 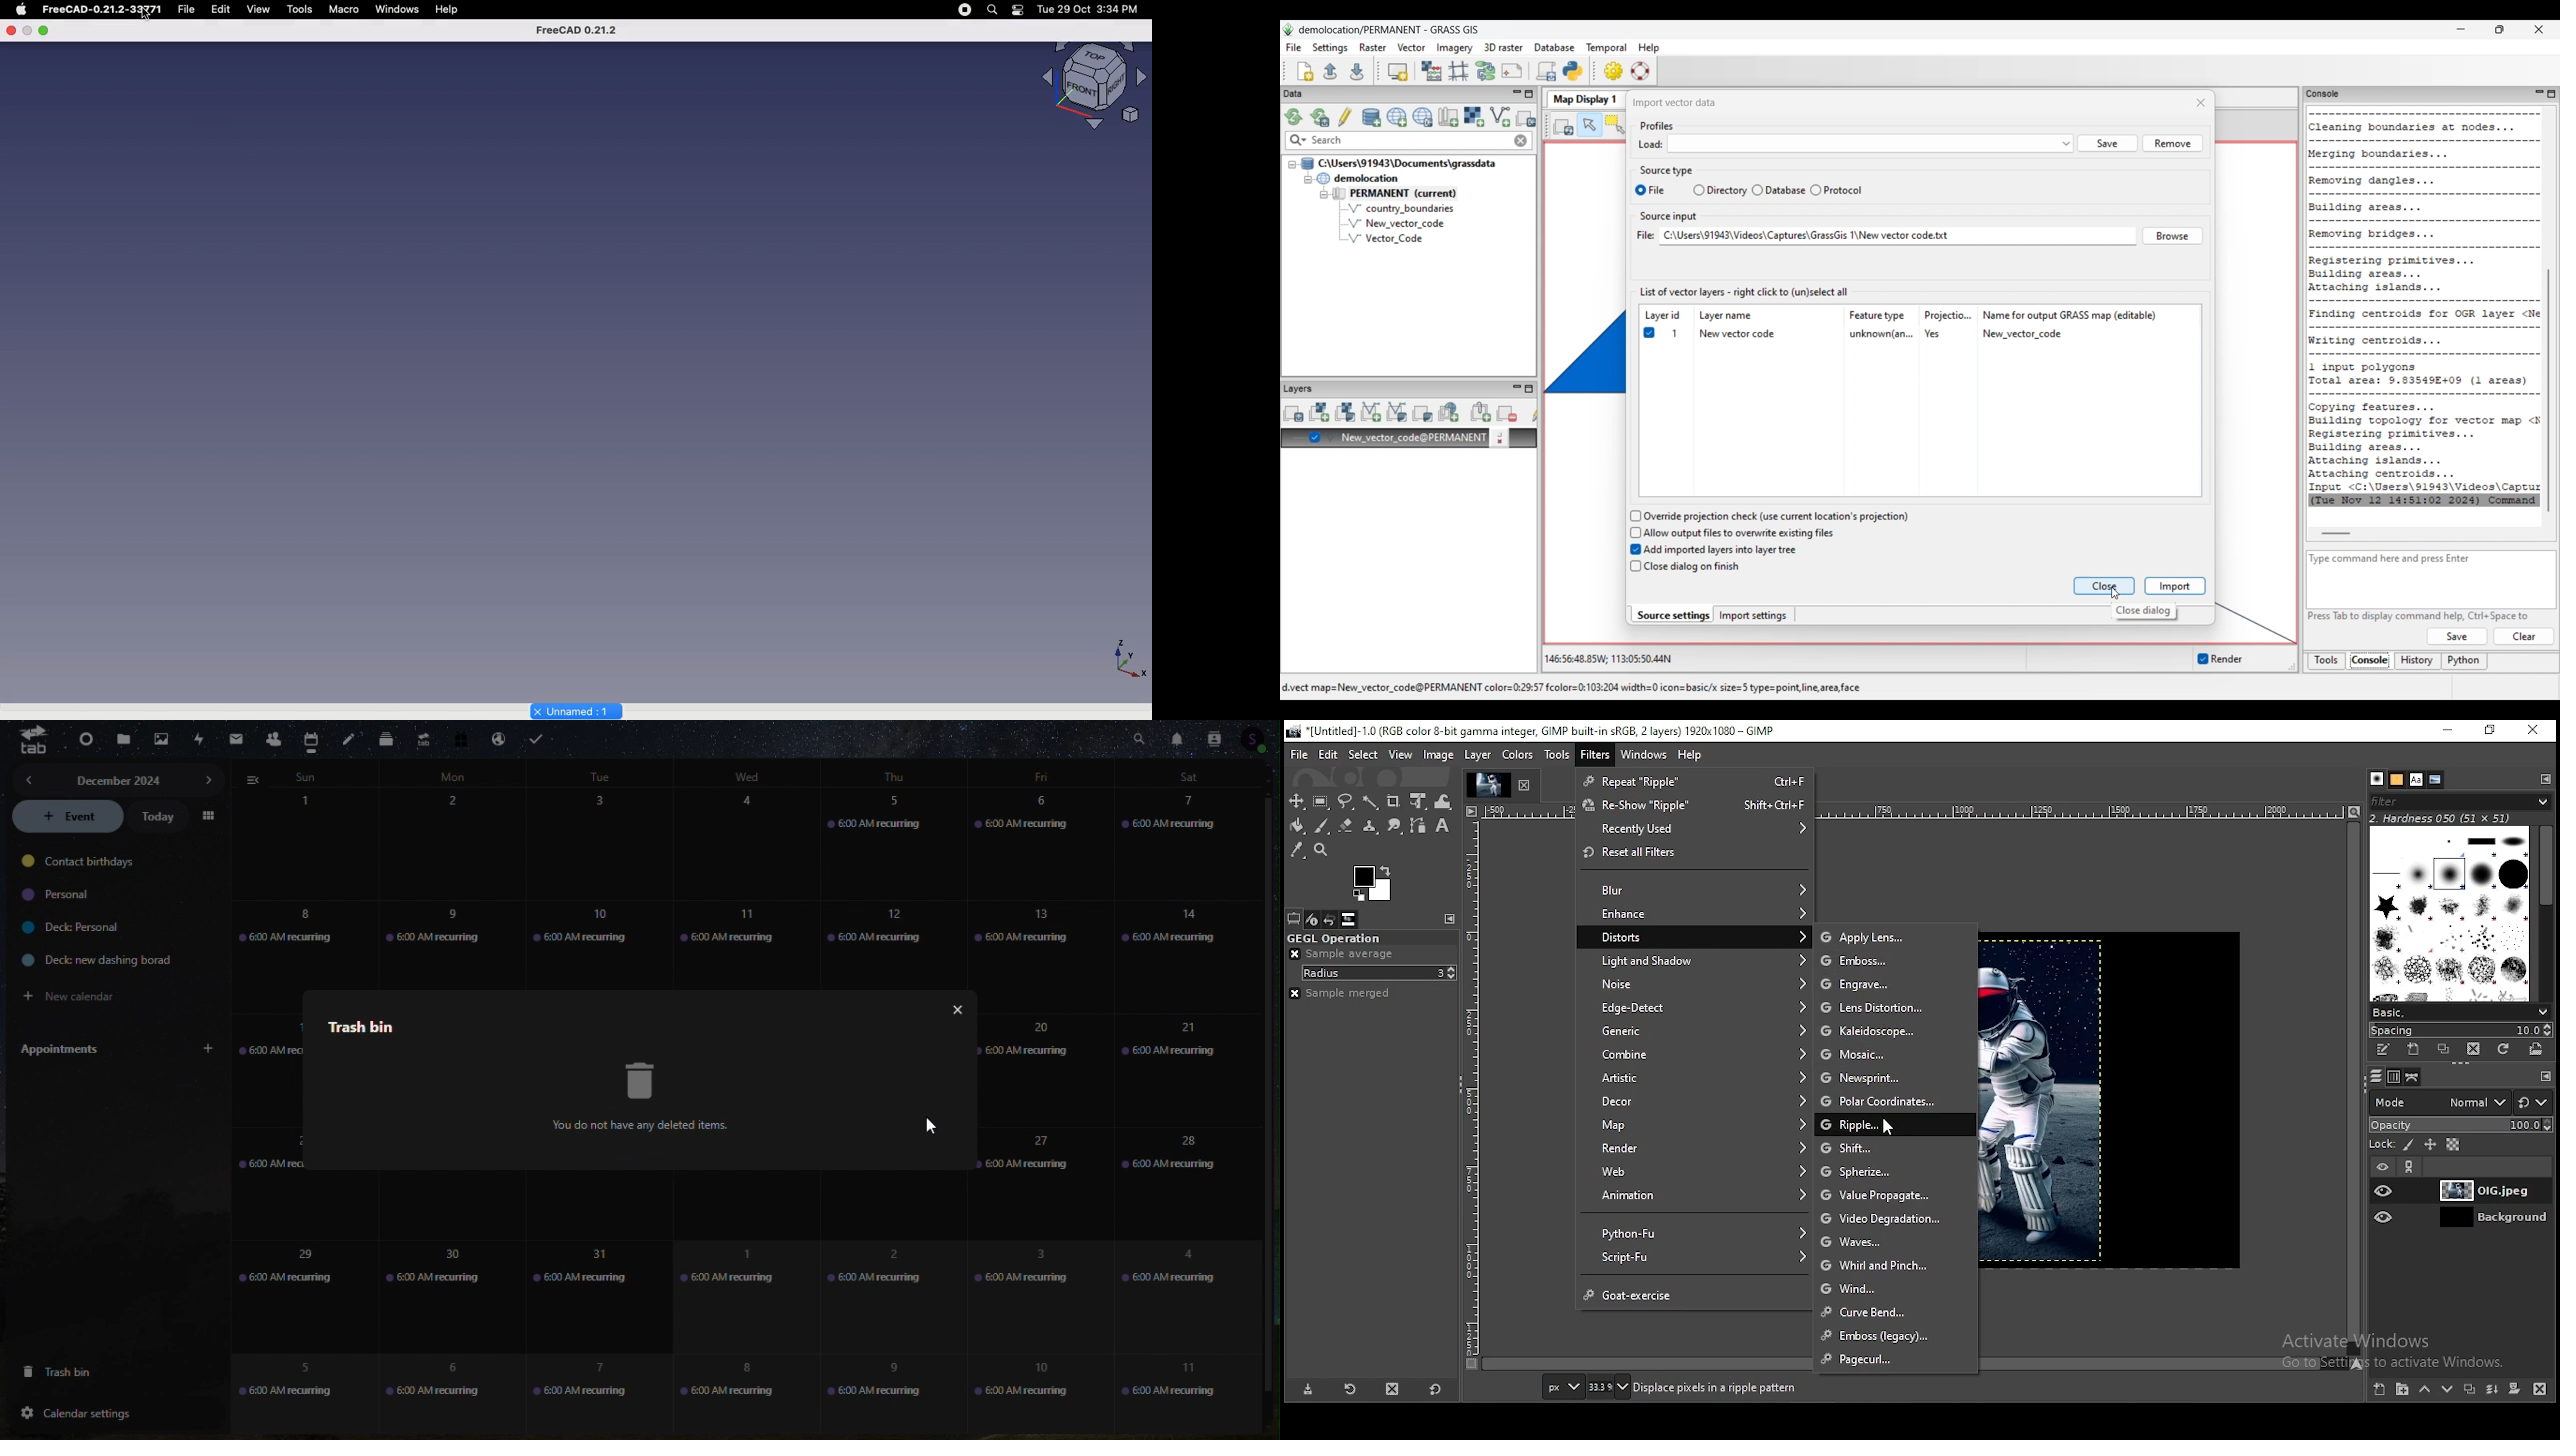 I want to click on scroll bar, so click(x=2545, y=913).